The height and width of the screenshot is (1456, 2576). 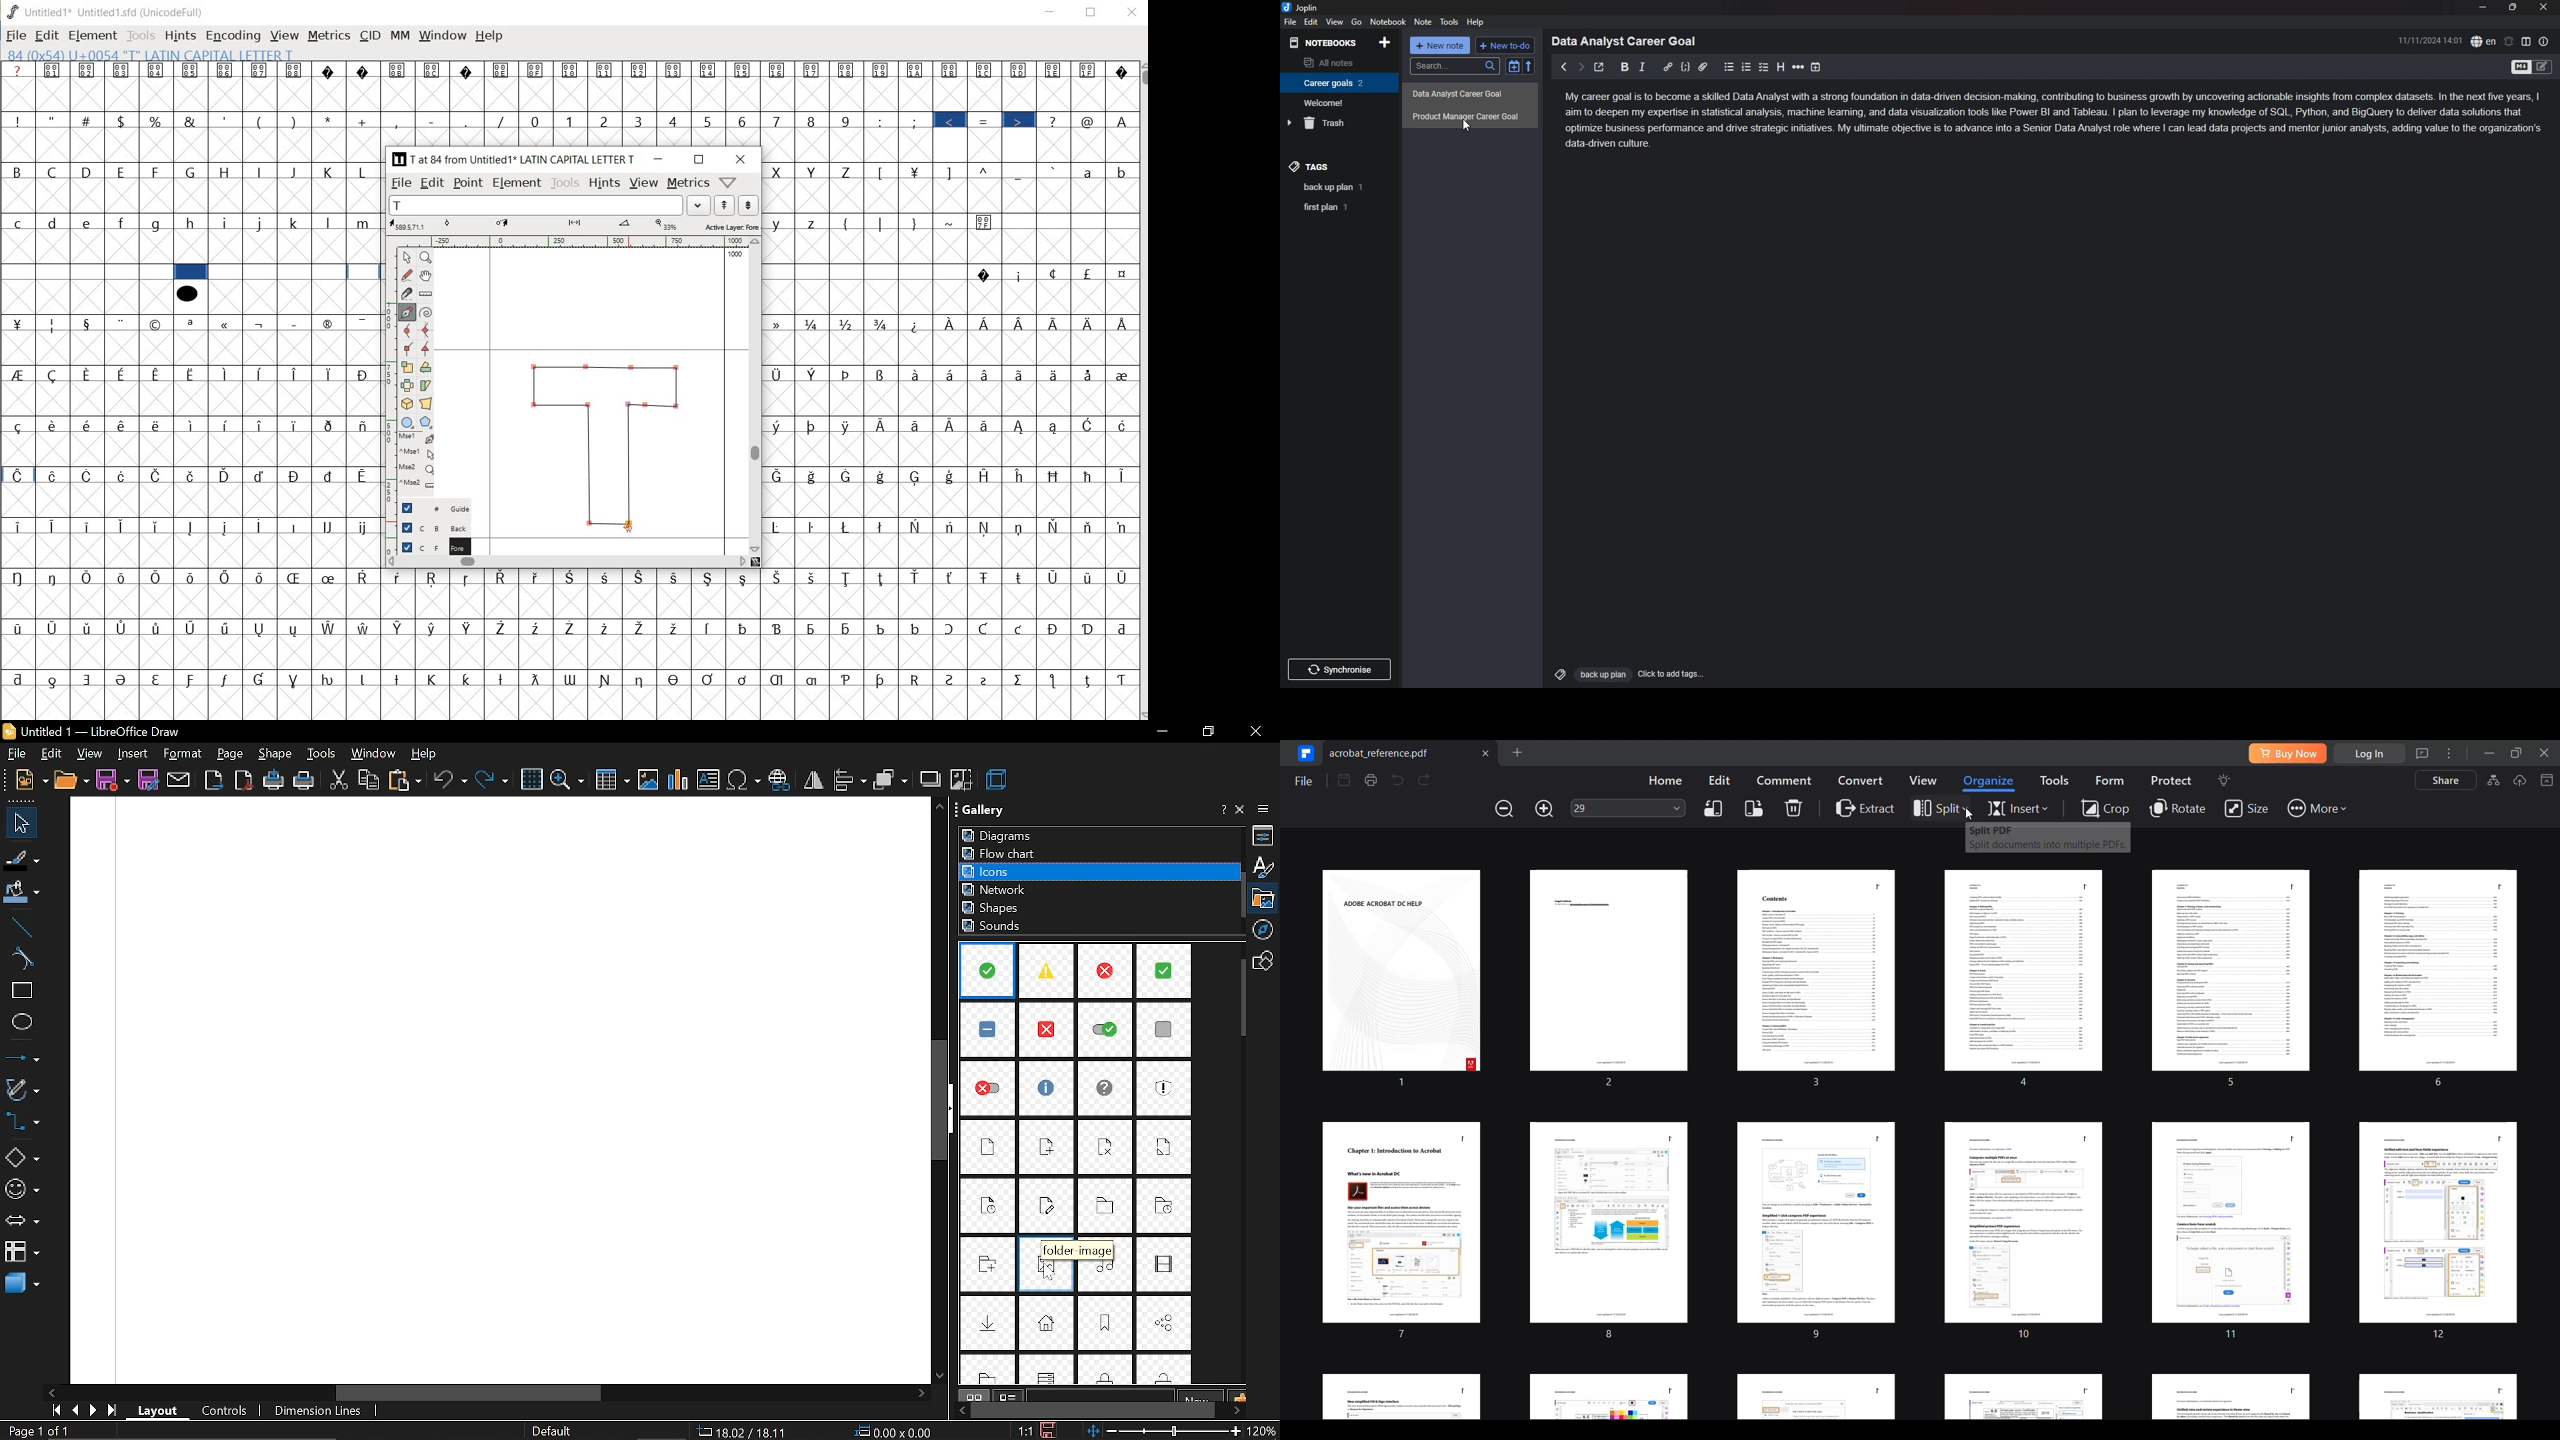 What do you see at coordinates (89, 525) in the screenshot?
I see `Symbol` at bounding box center [89, 525].